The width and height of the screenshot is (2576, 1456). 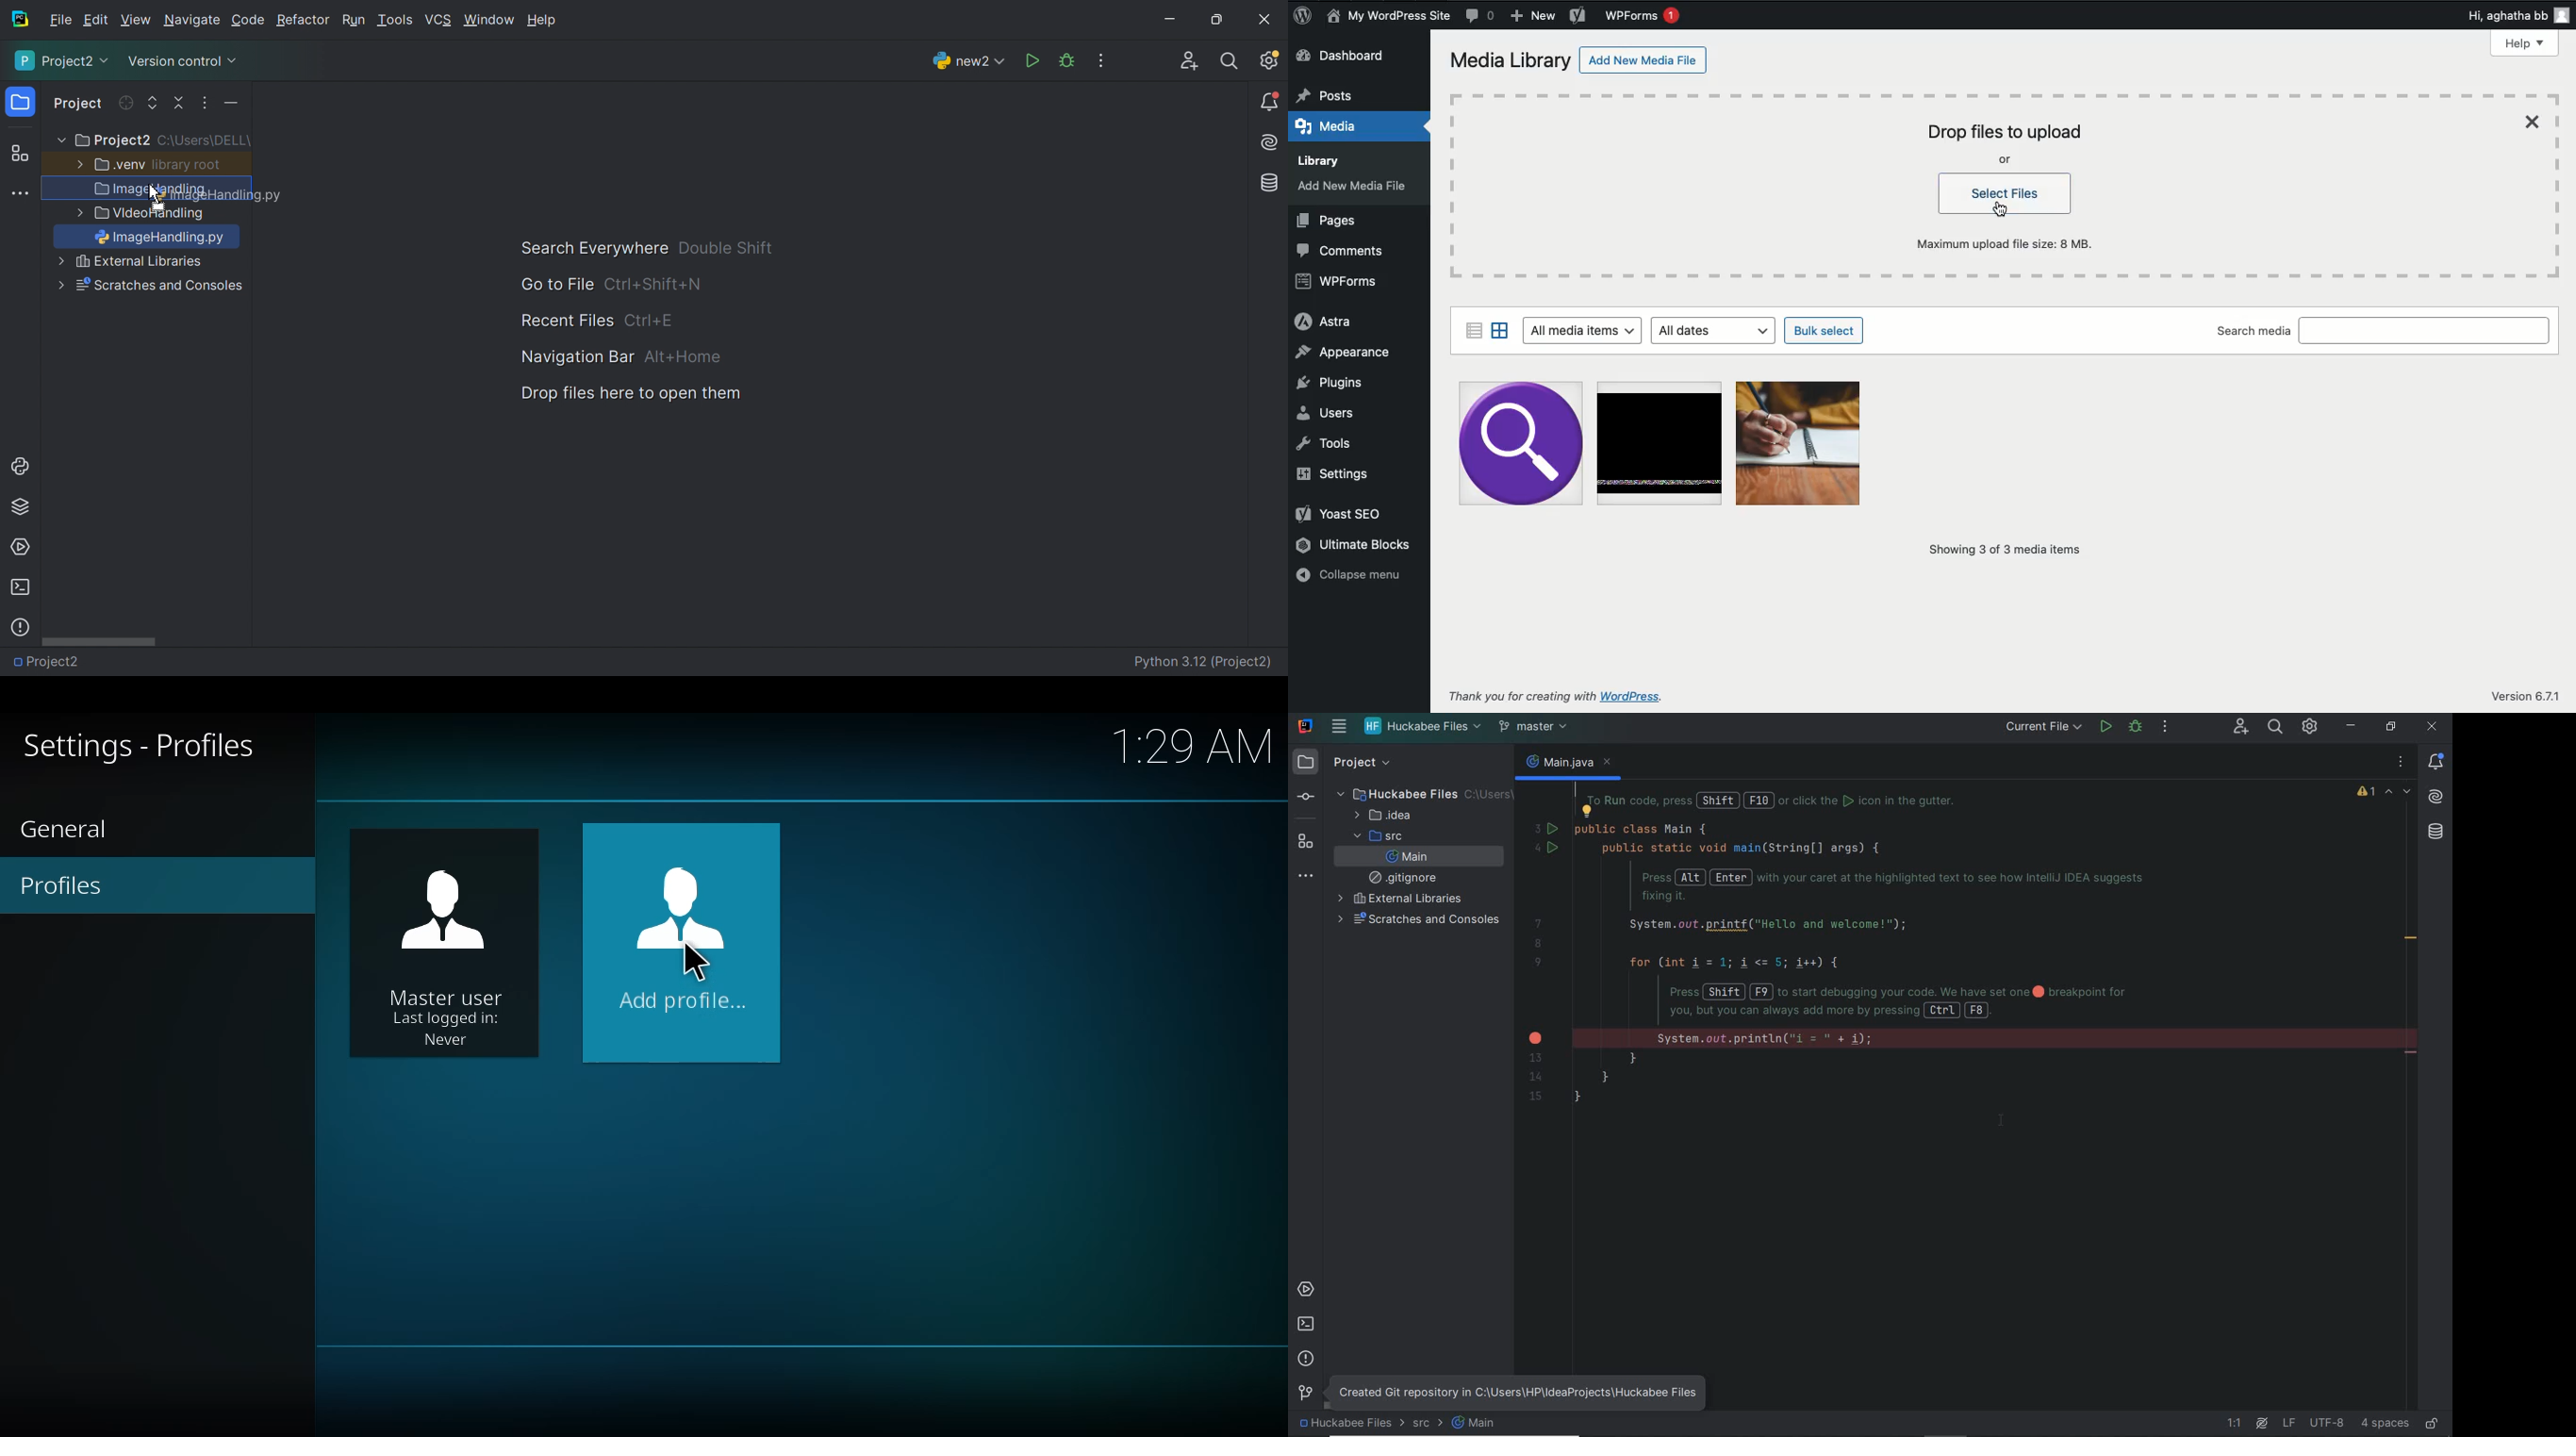 What do you see at coordinates (1644, 15) in the screenshot?
I see `WPForms` at bounding box center [1644, 15].